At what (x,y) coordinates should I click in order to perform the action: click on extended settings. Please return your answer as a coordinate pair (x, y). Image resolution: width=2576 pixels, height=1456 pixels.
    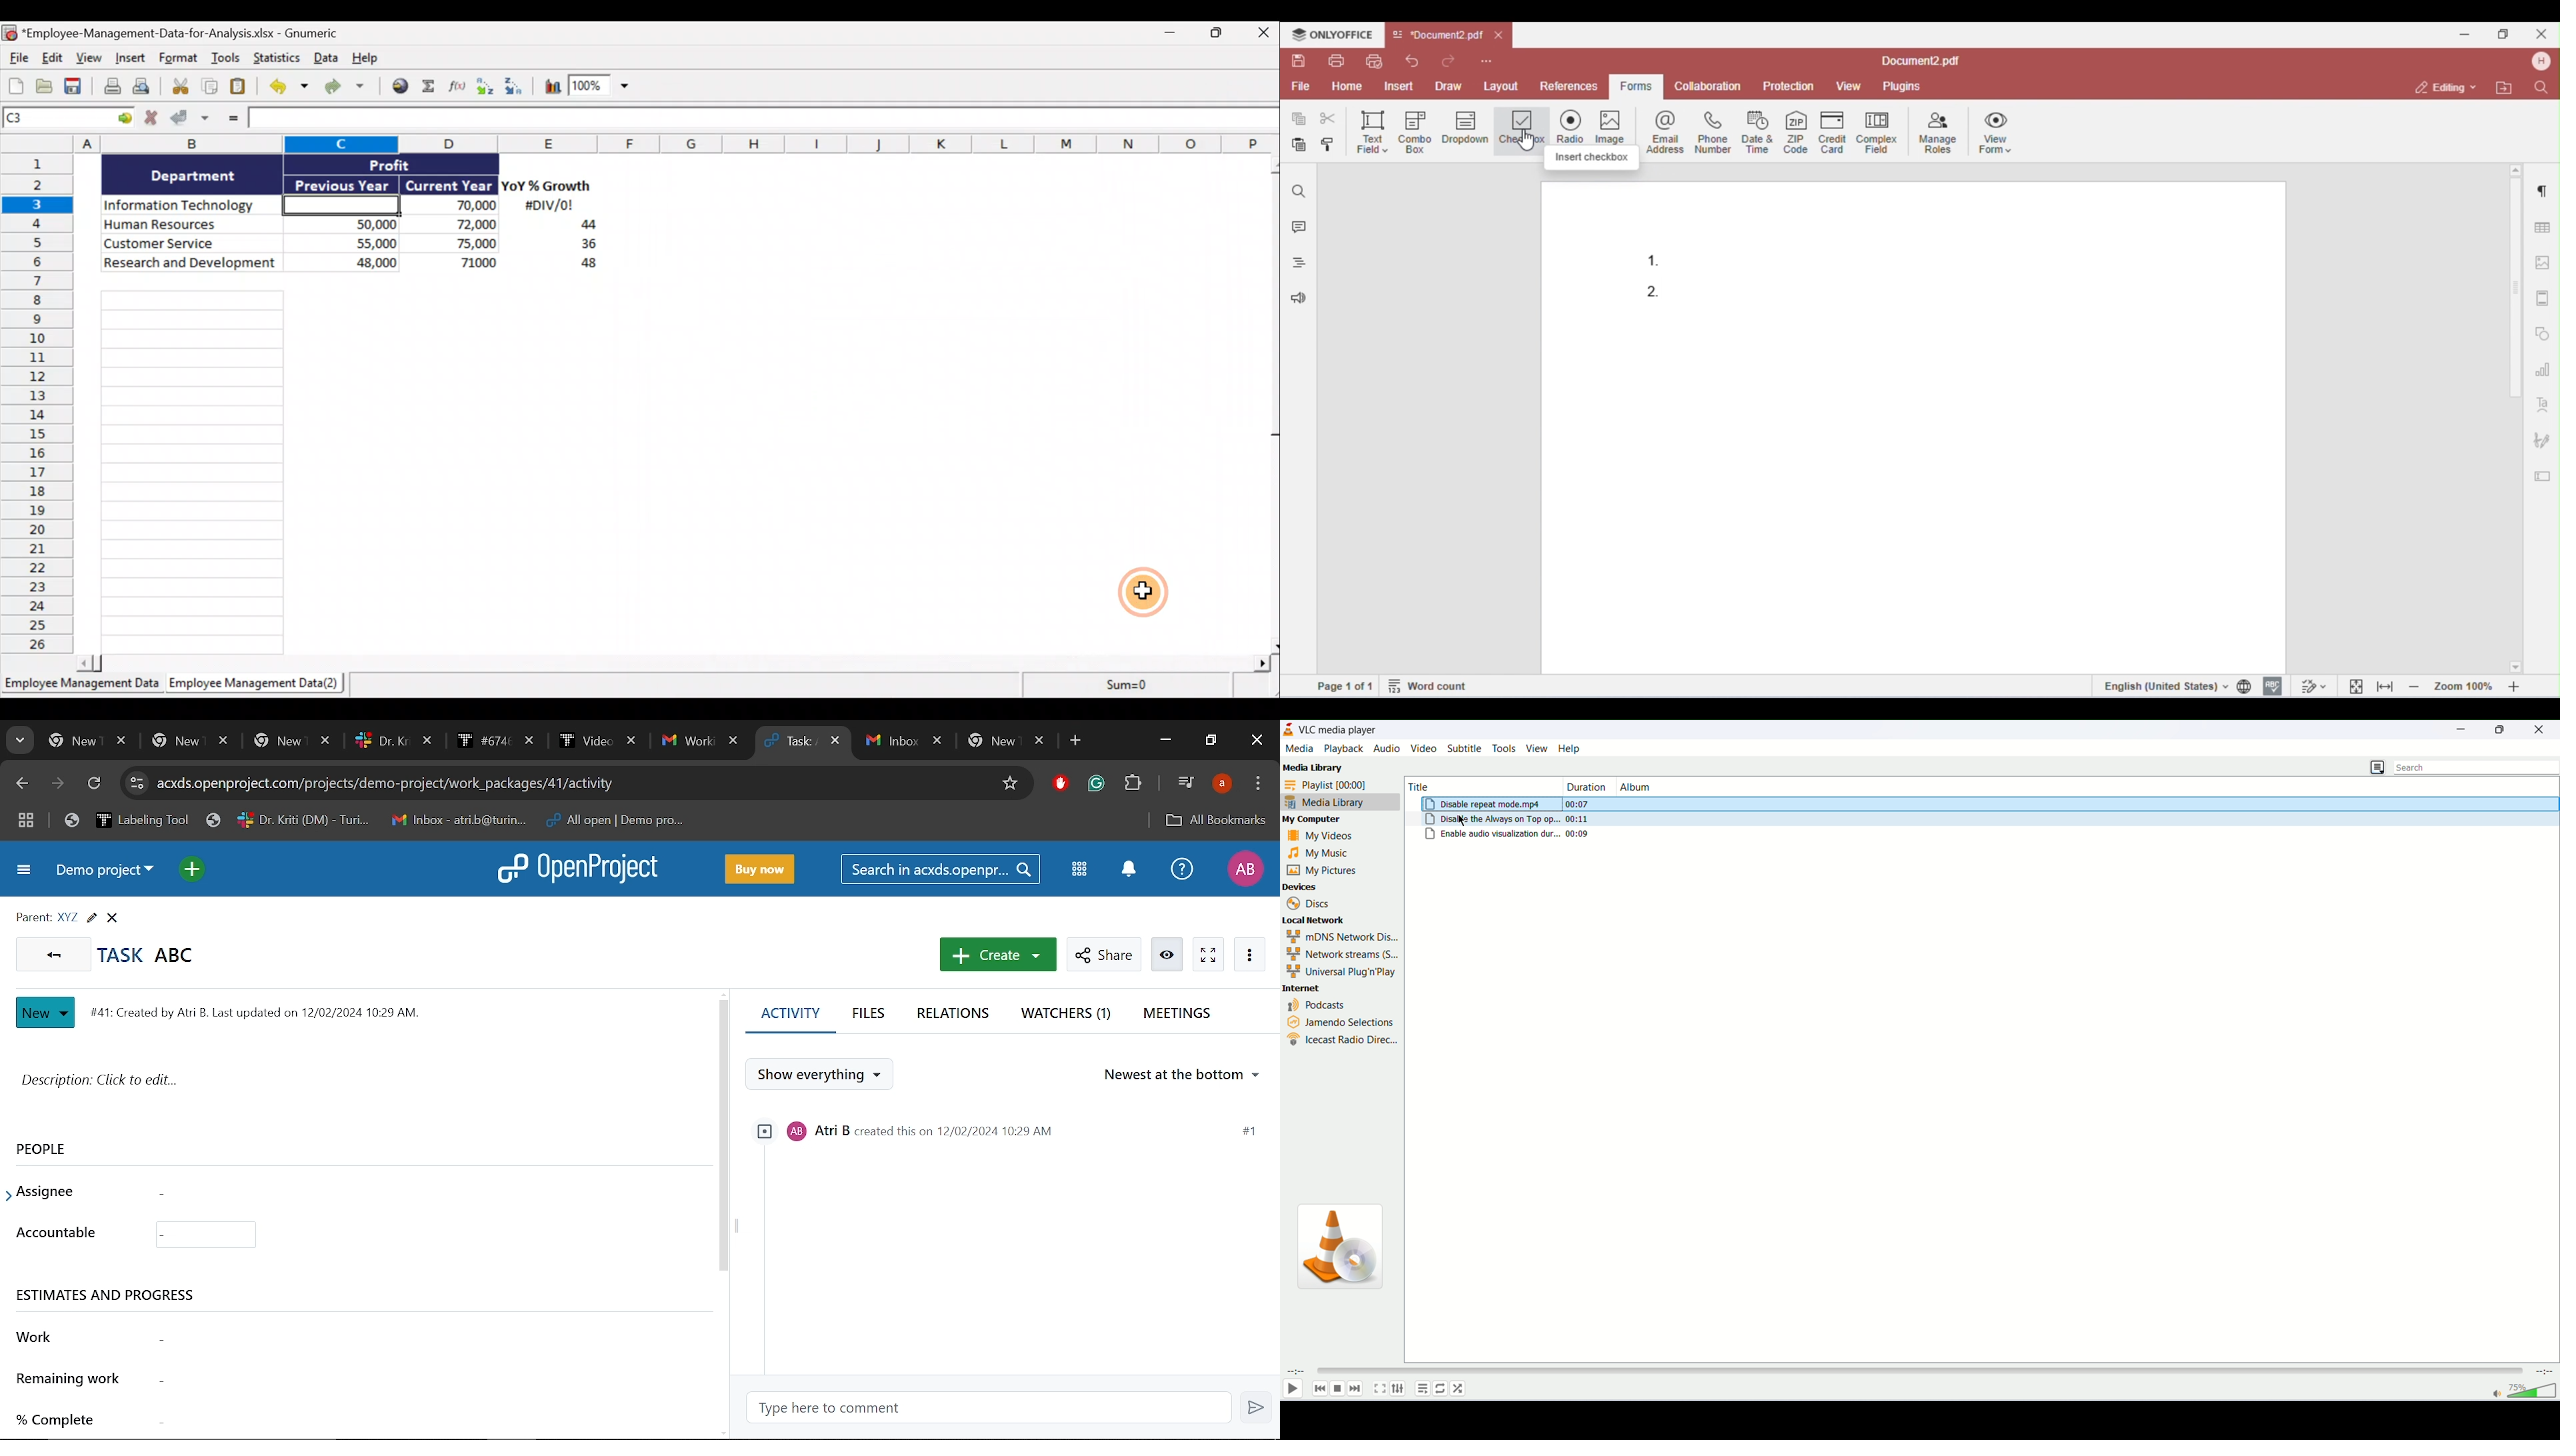
    Looking at the image, I should click on (1398, 1389).